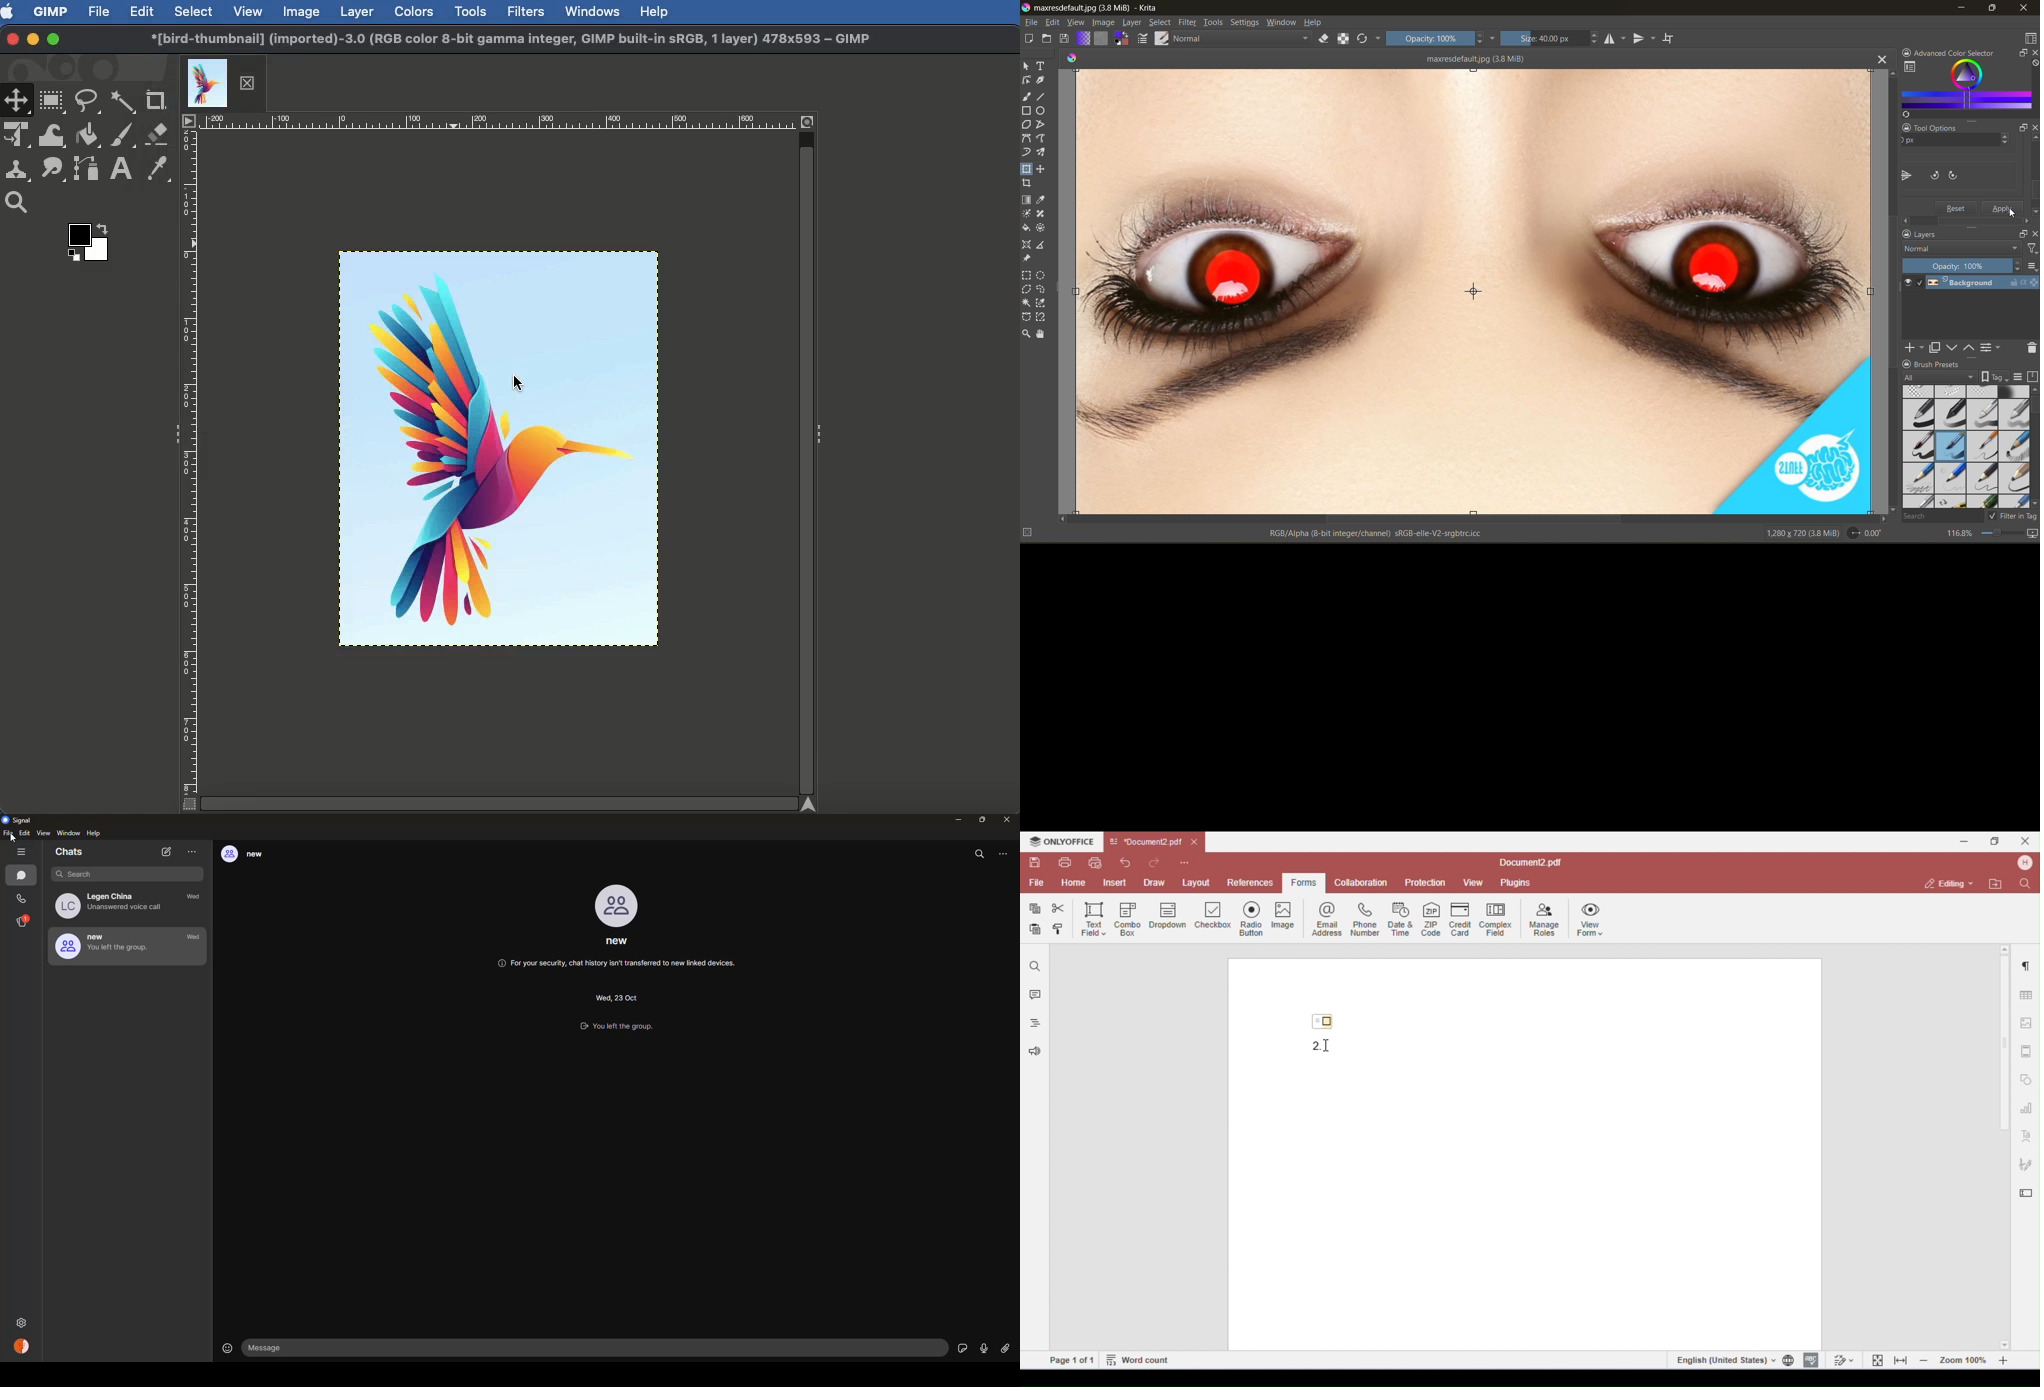  What do you see at coordinates (23, 852) in the screenshot?
I see `hide tabs` at bounding box center [23, 852].